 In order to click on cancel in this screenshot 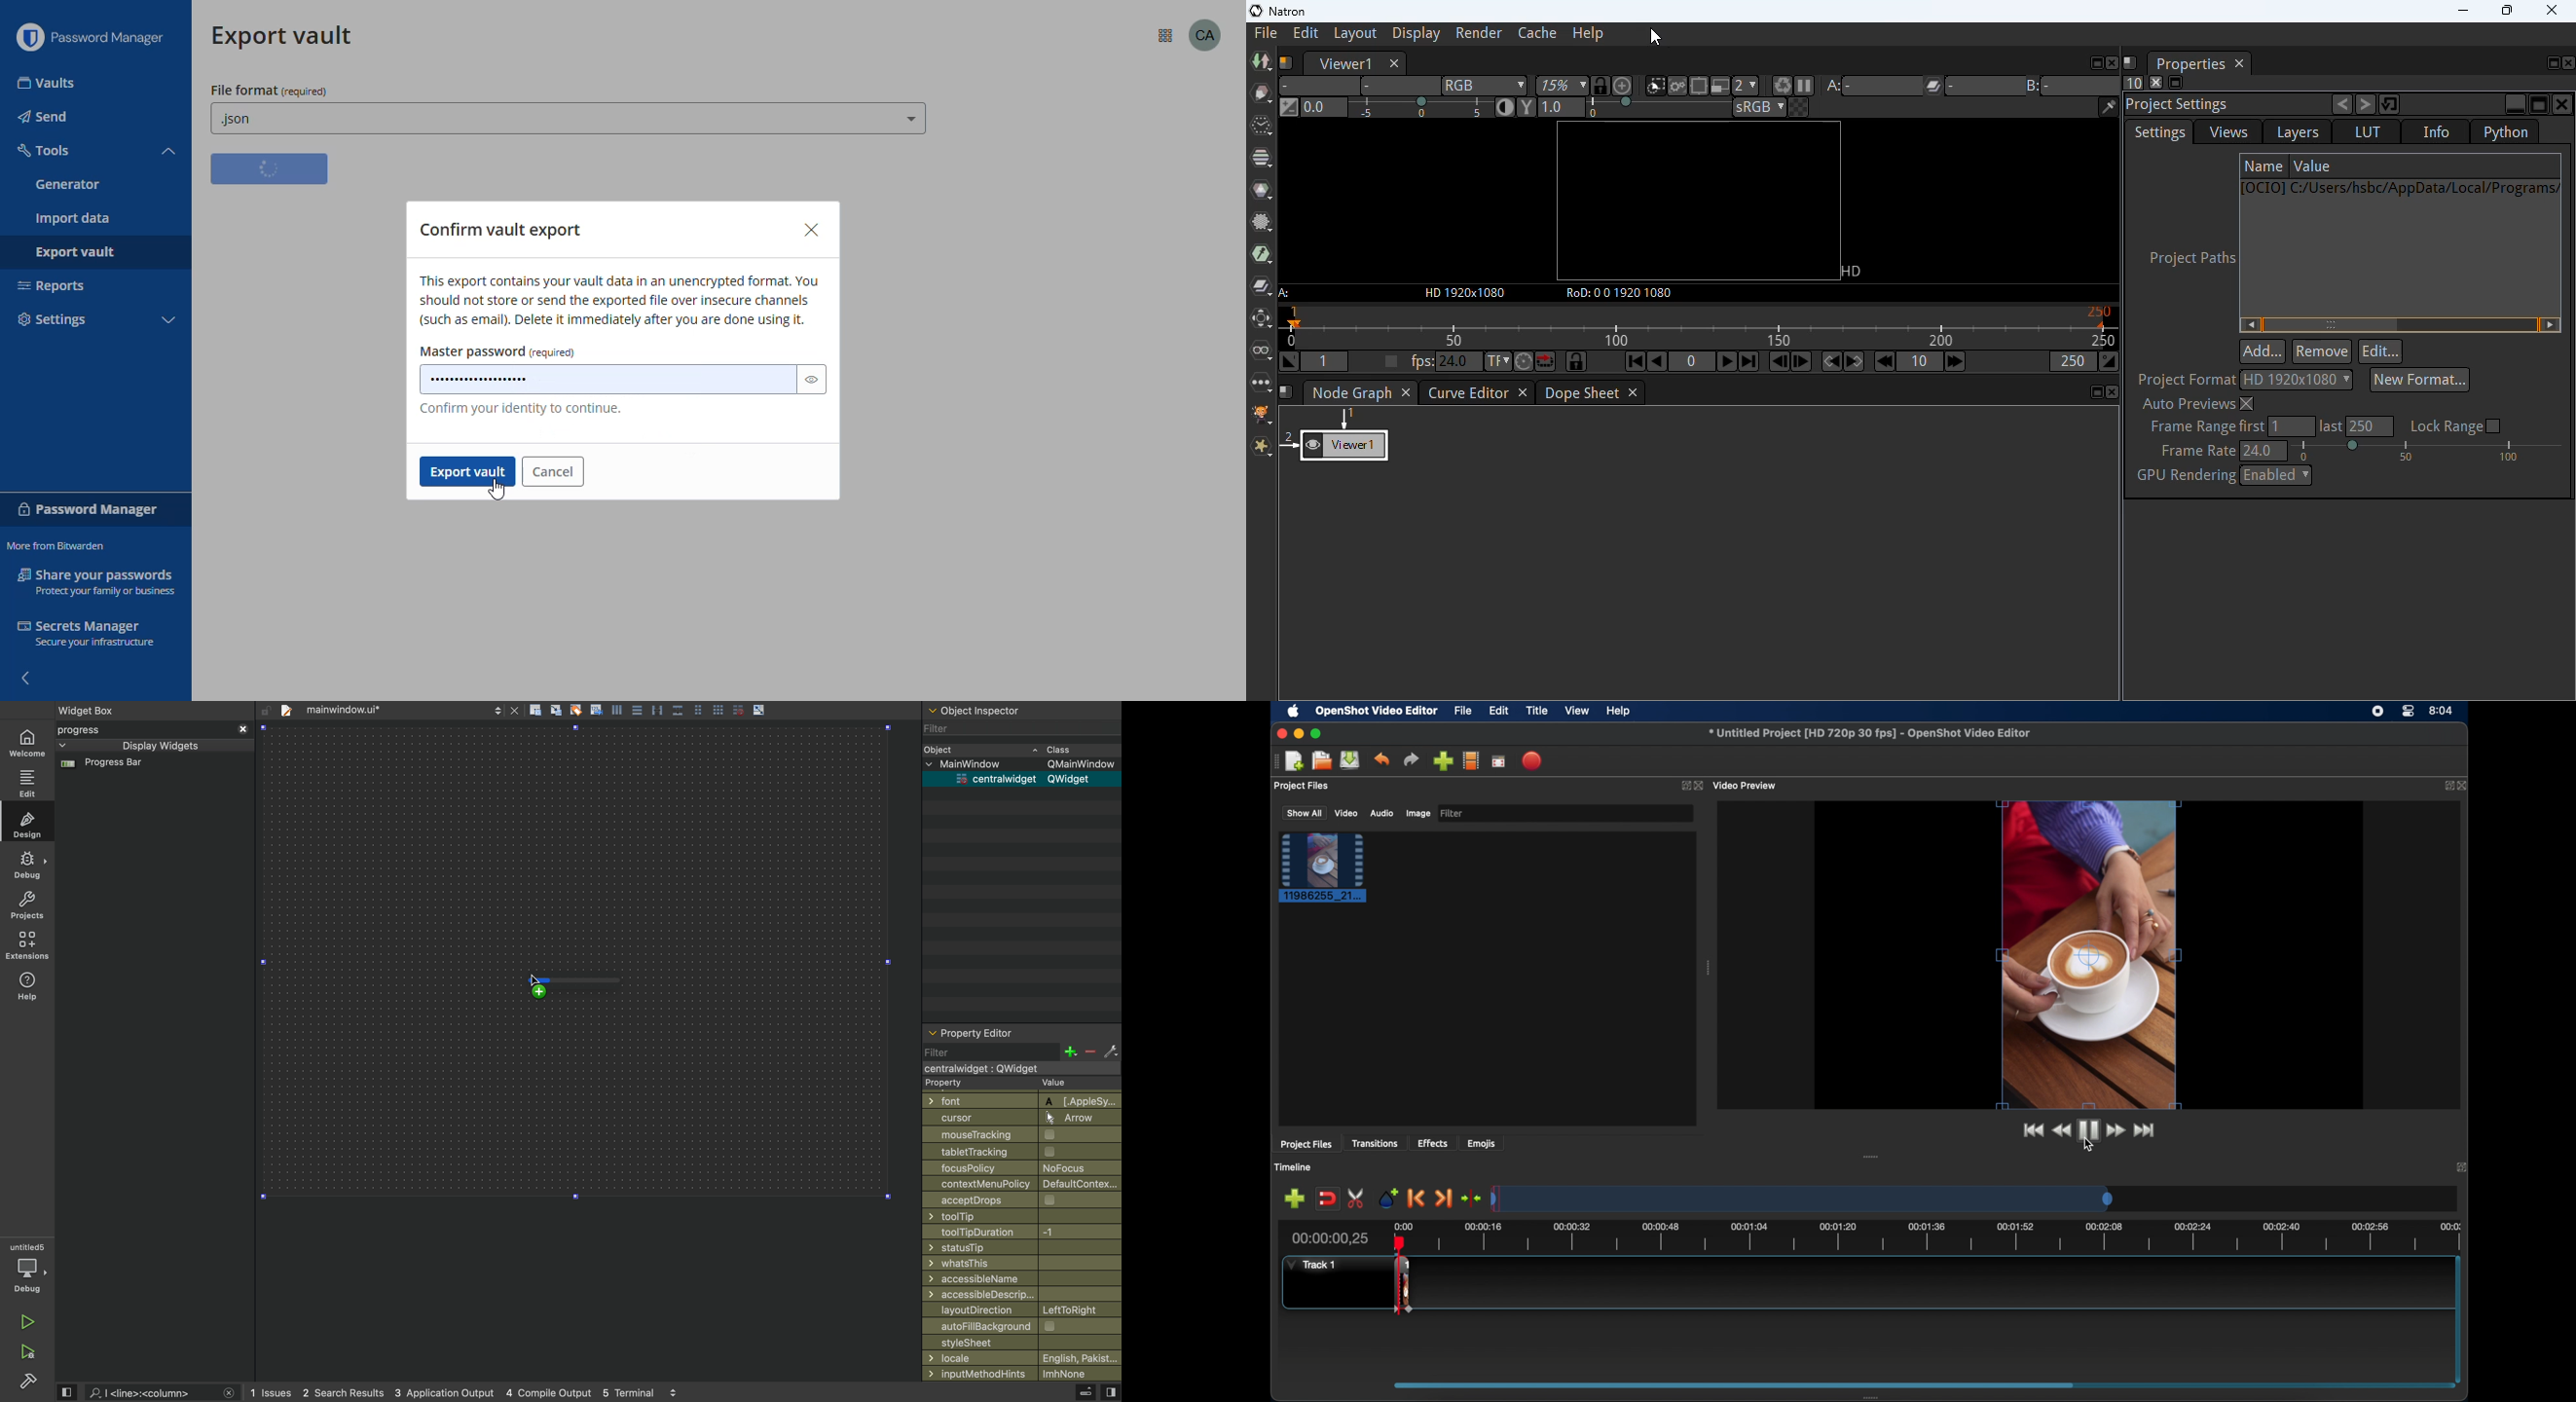, I will do `click(557, 472)`.